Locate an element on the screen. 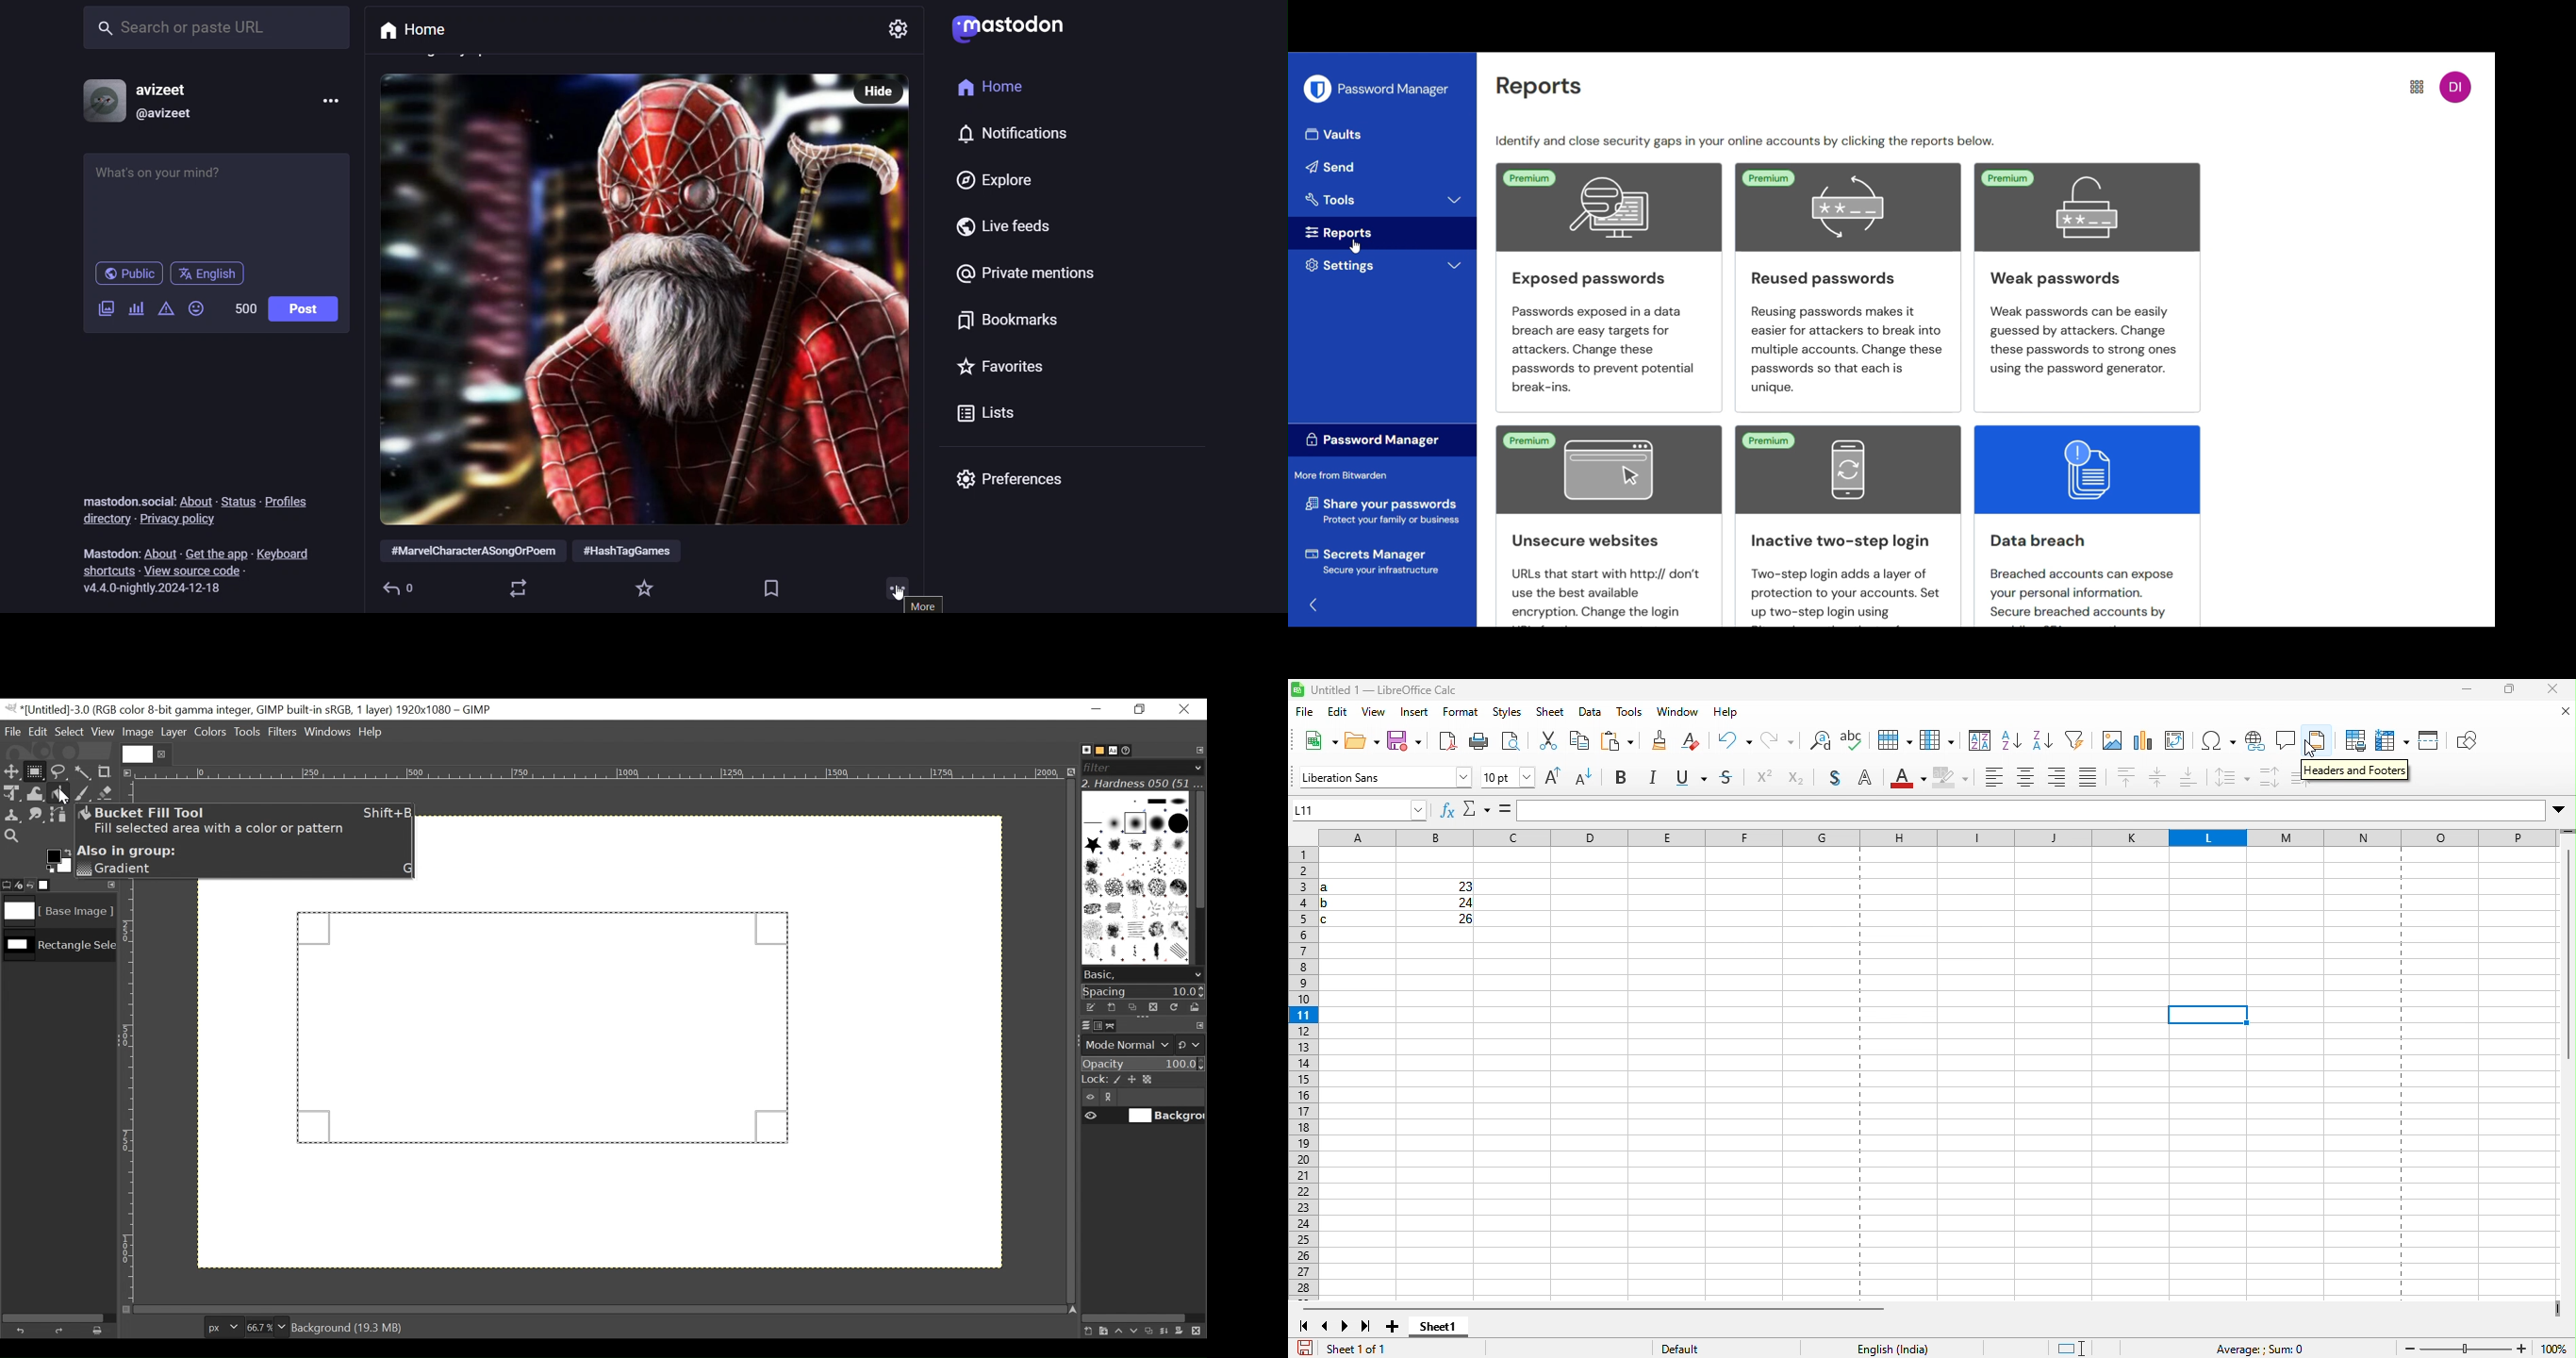 This screenshot has height=1372, width=2576. Horizontal ruler is located at coordinates (601, 775).